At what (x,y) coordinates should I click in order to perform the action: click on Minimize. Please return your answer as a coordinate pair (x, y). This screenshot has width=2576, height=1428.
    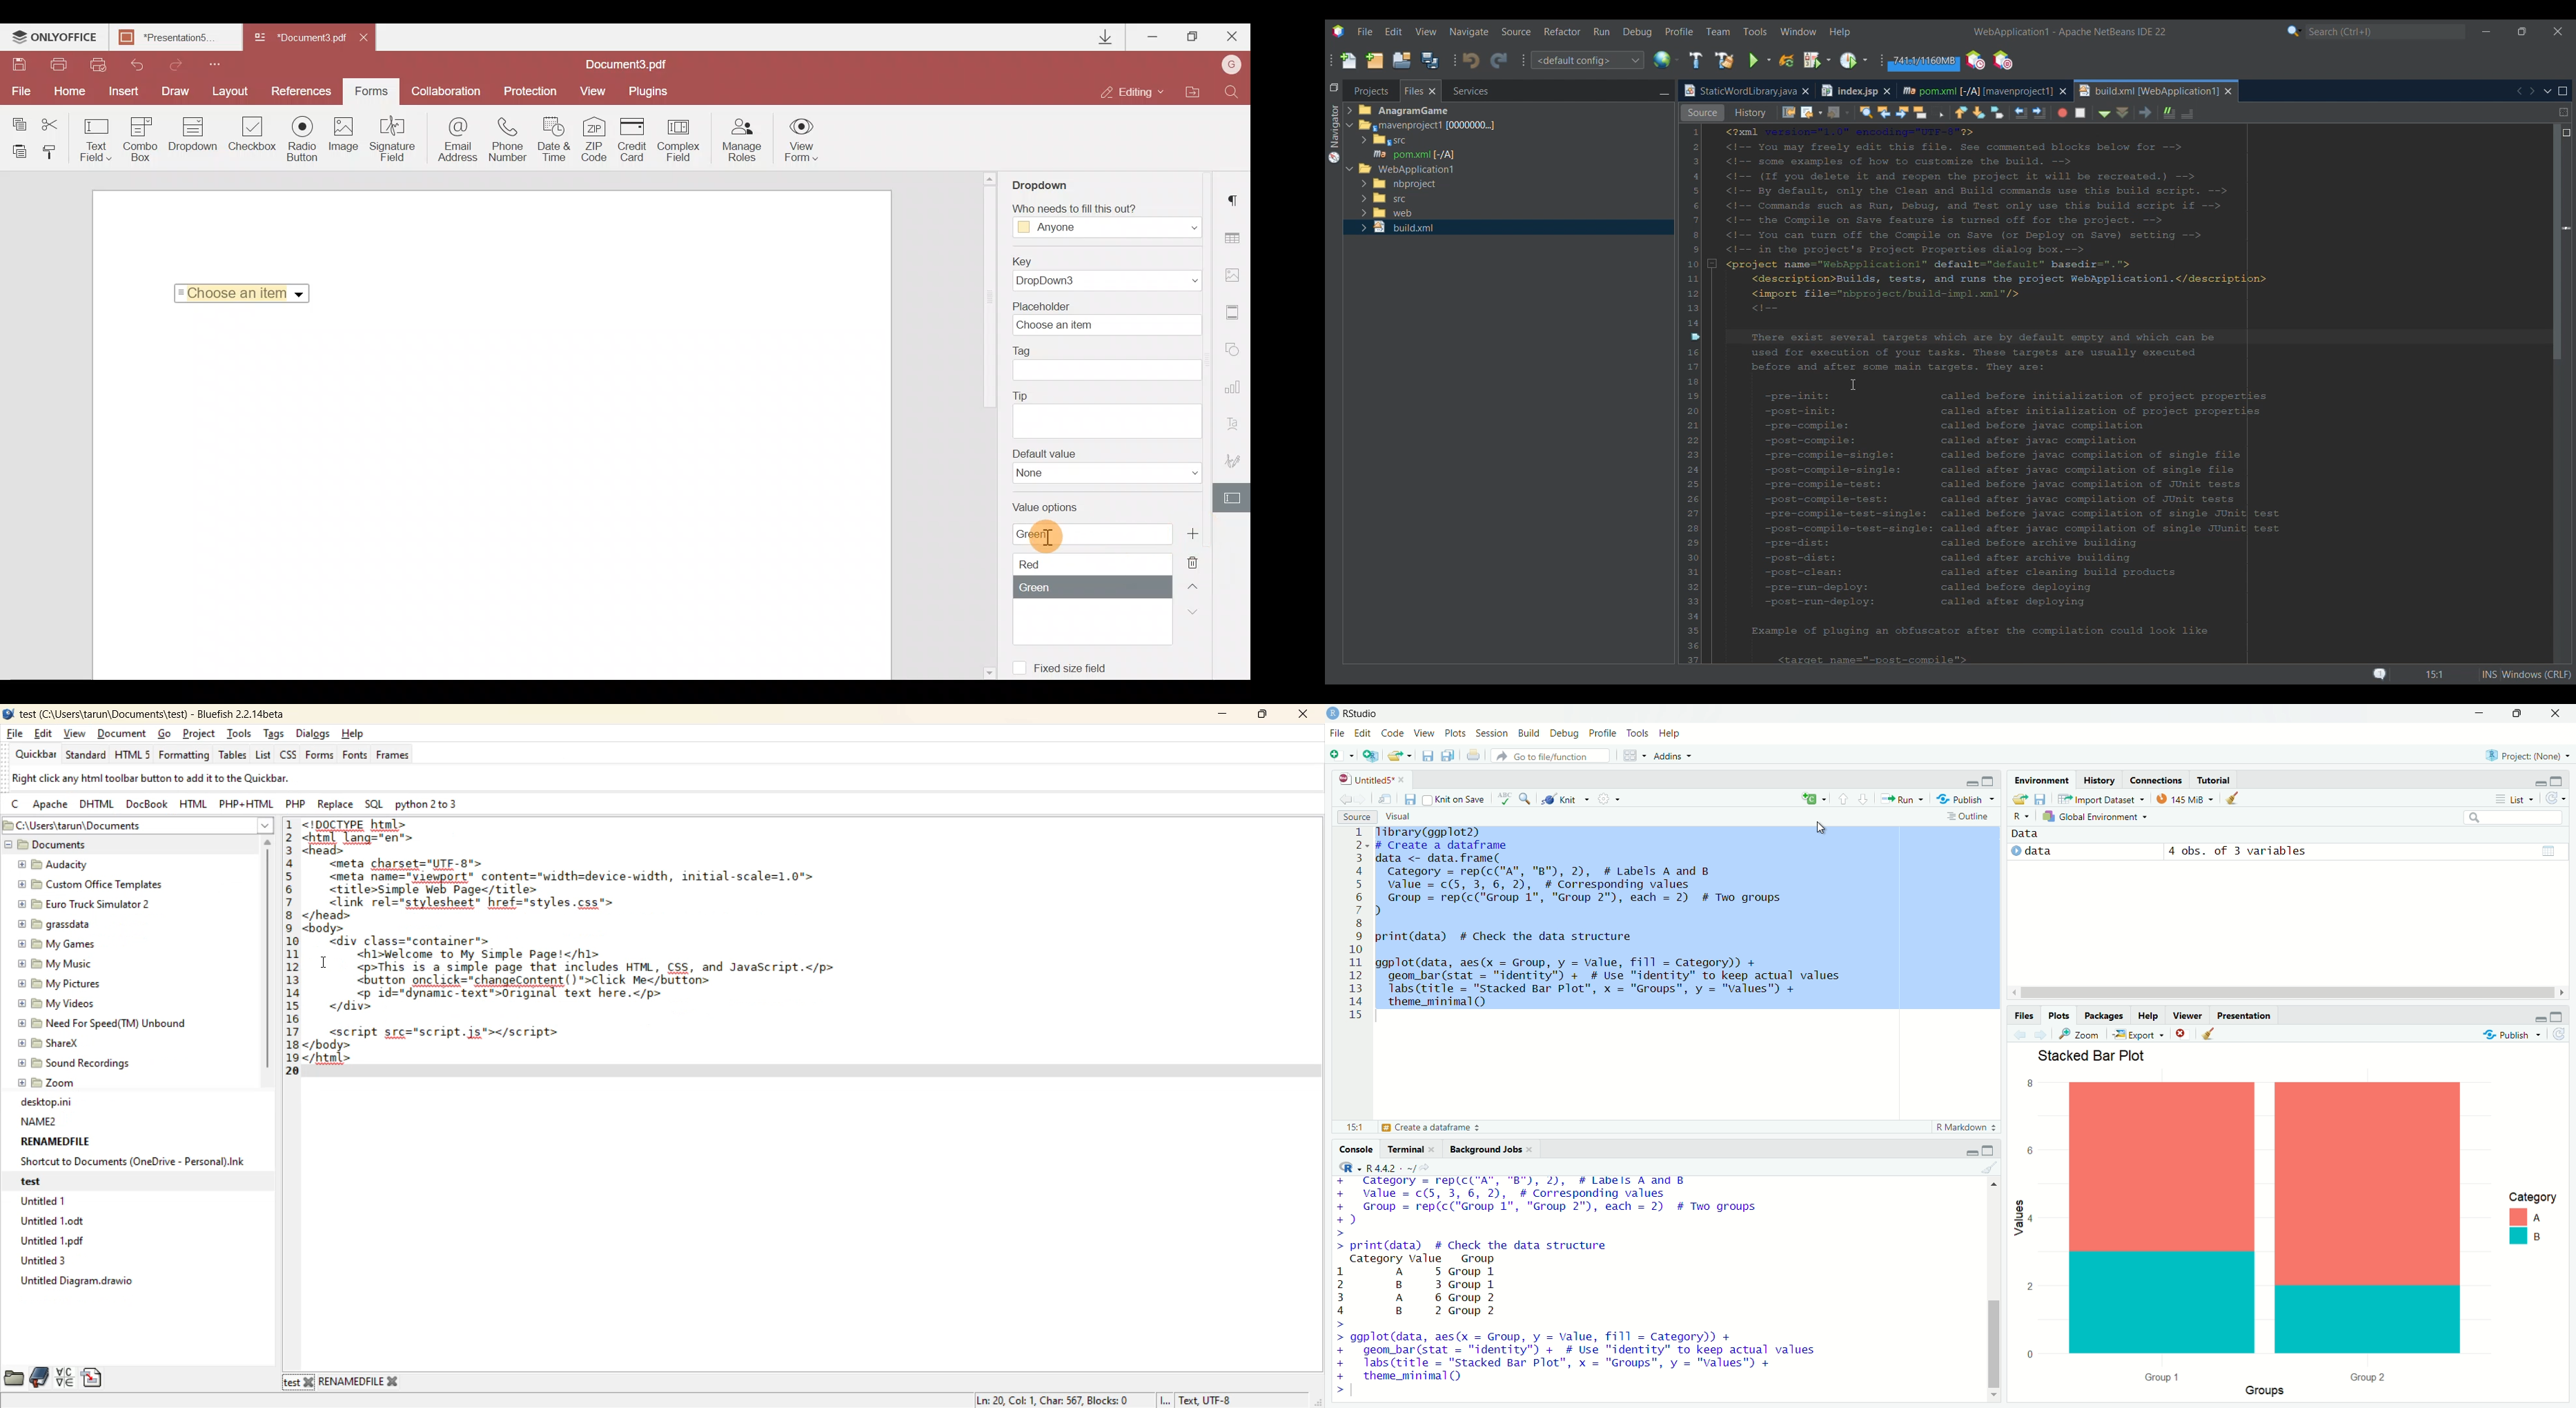
    Looking at the image, I should click on (2481, 714).